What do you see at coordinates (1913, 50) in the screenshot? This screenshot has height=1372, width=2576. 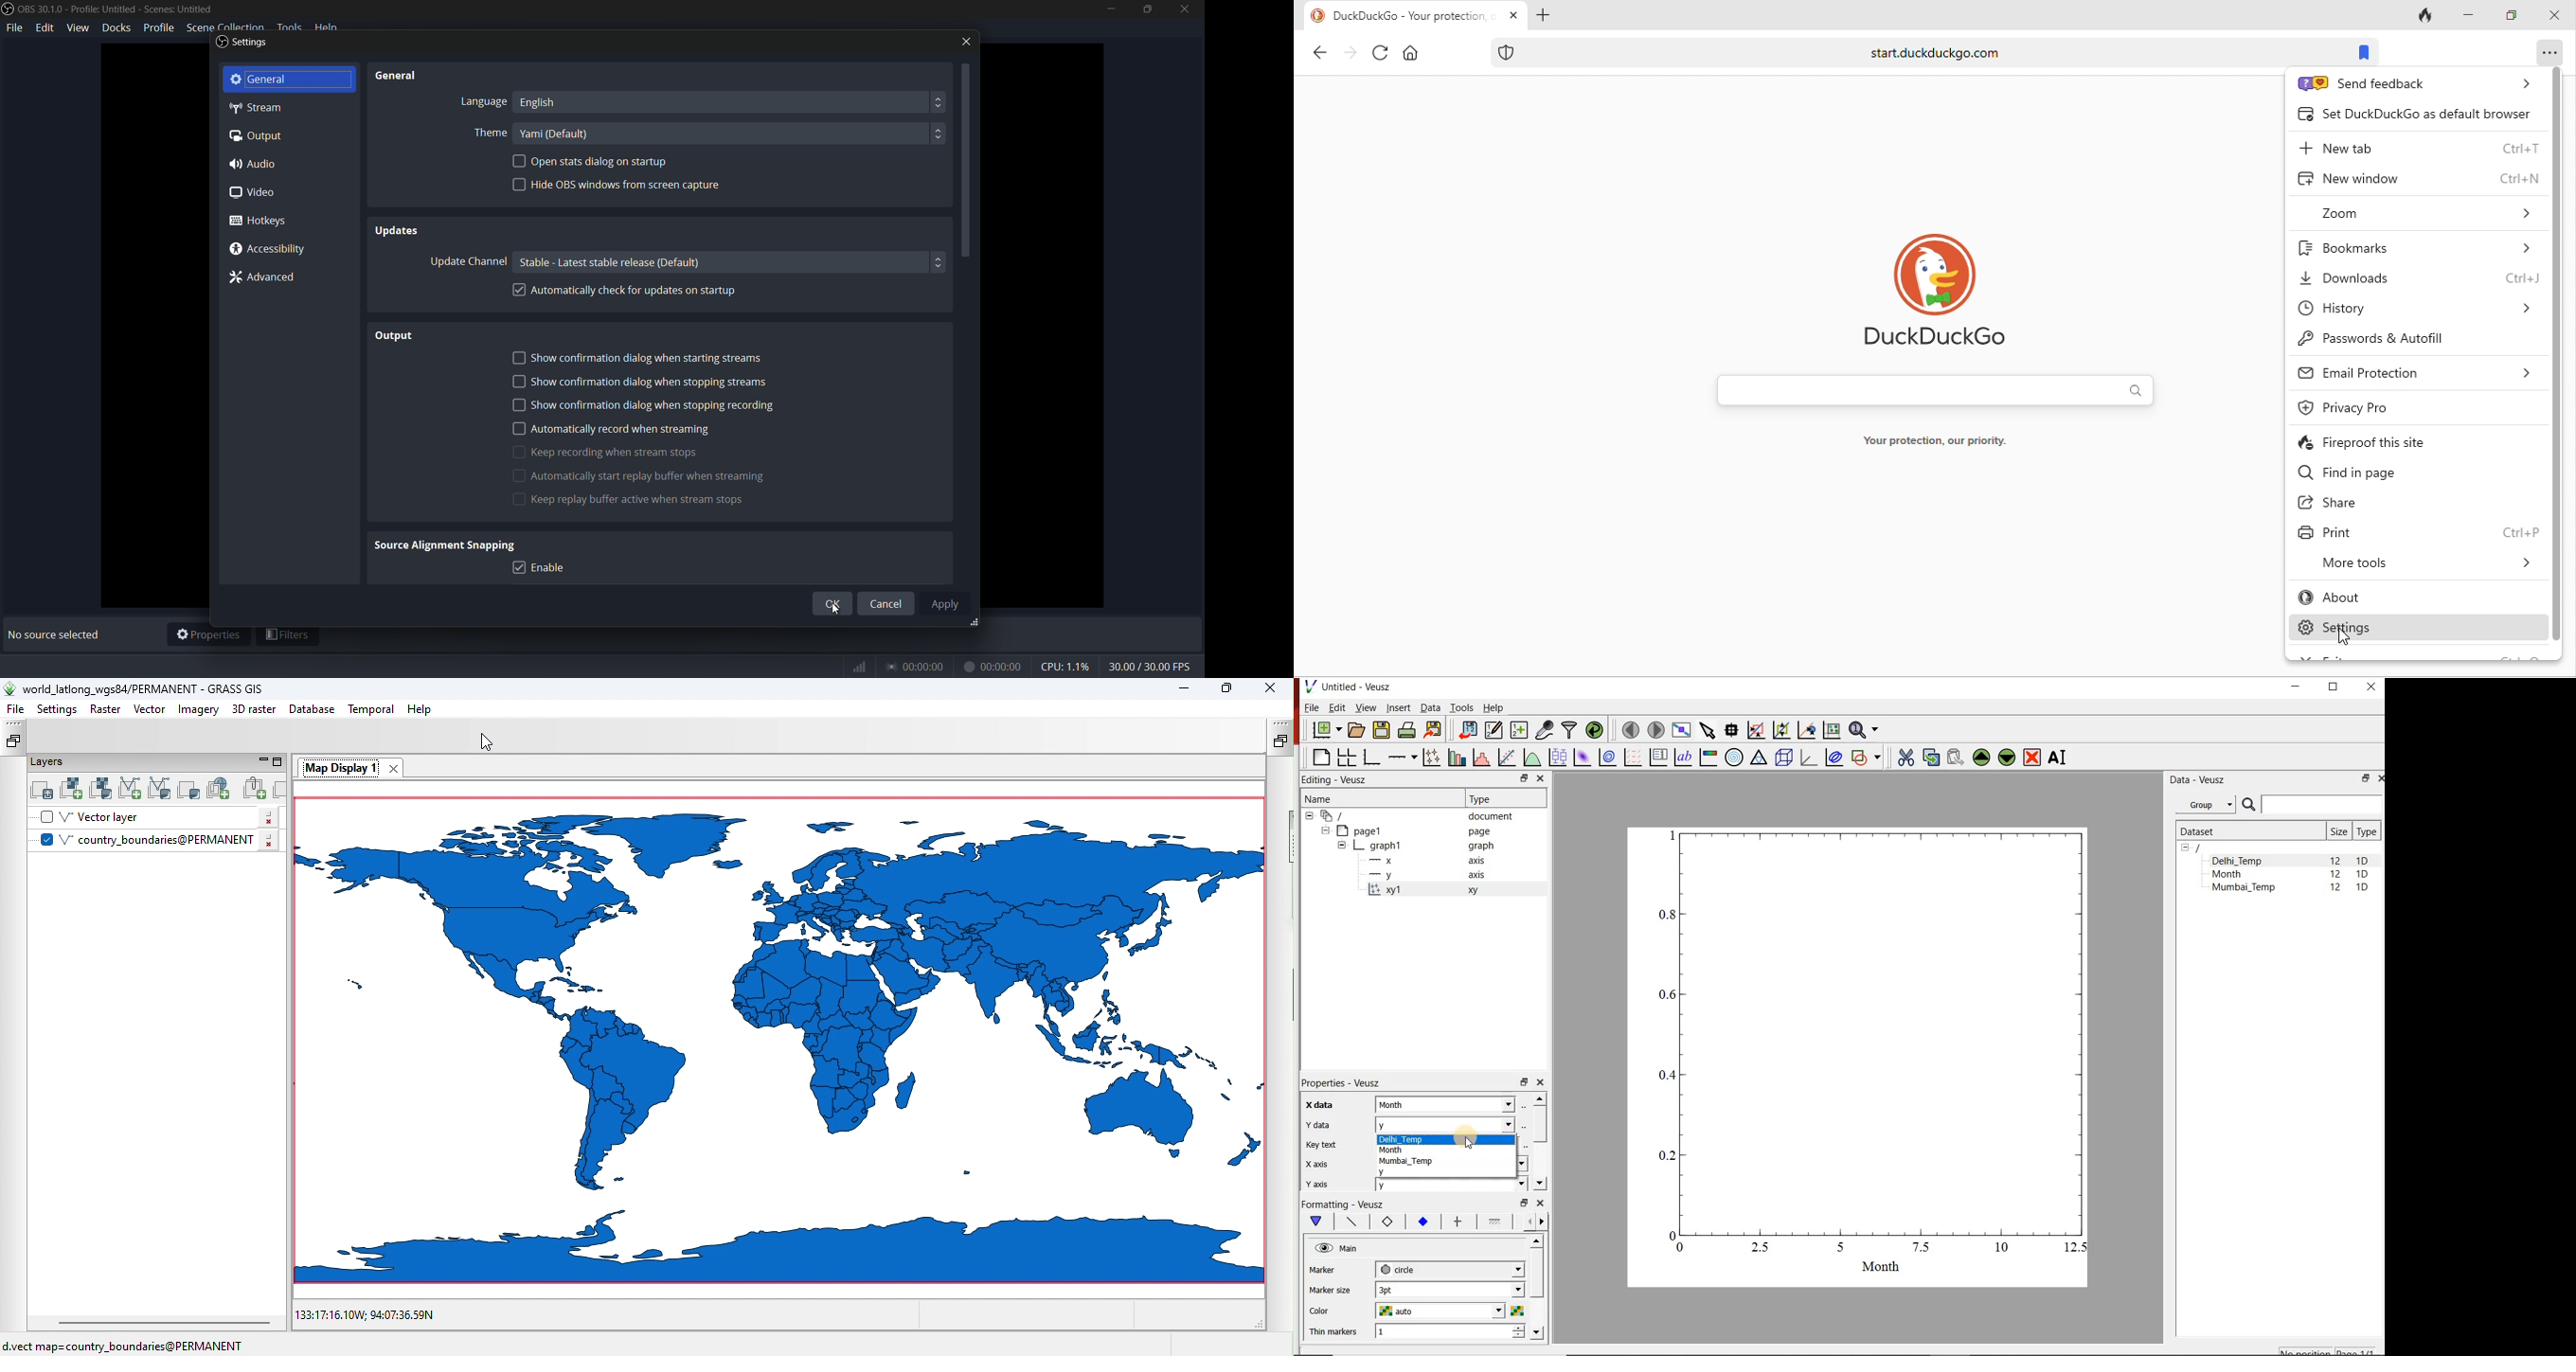 I see `web link` at bounding box center [1913, 50].